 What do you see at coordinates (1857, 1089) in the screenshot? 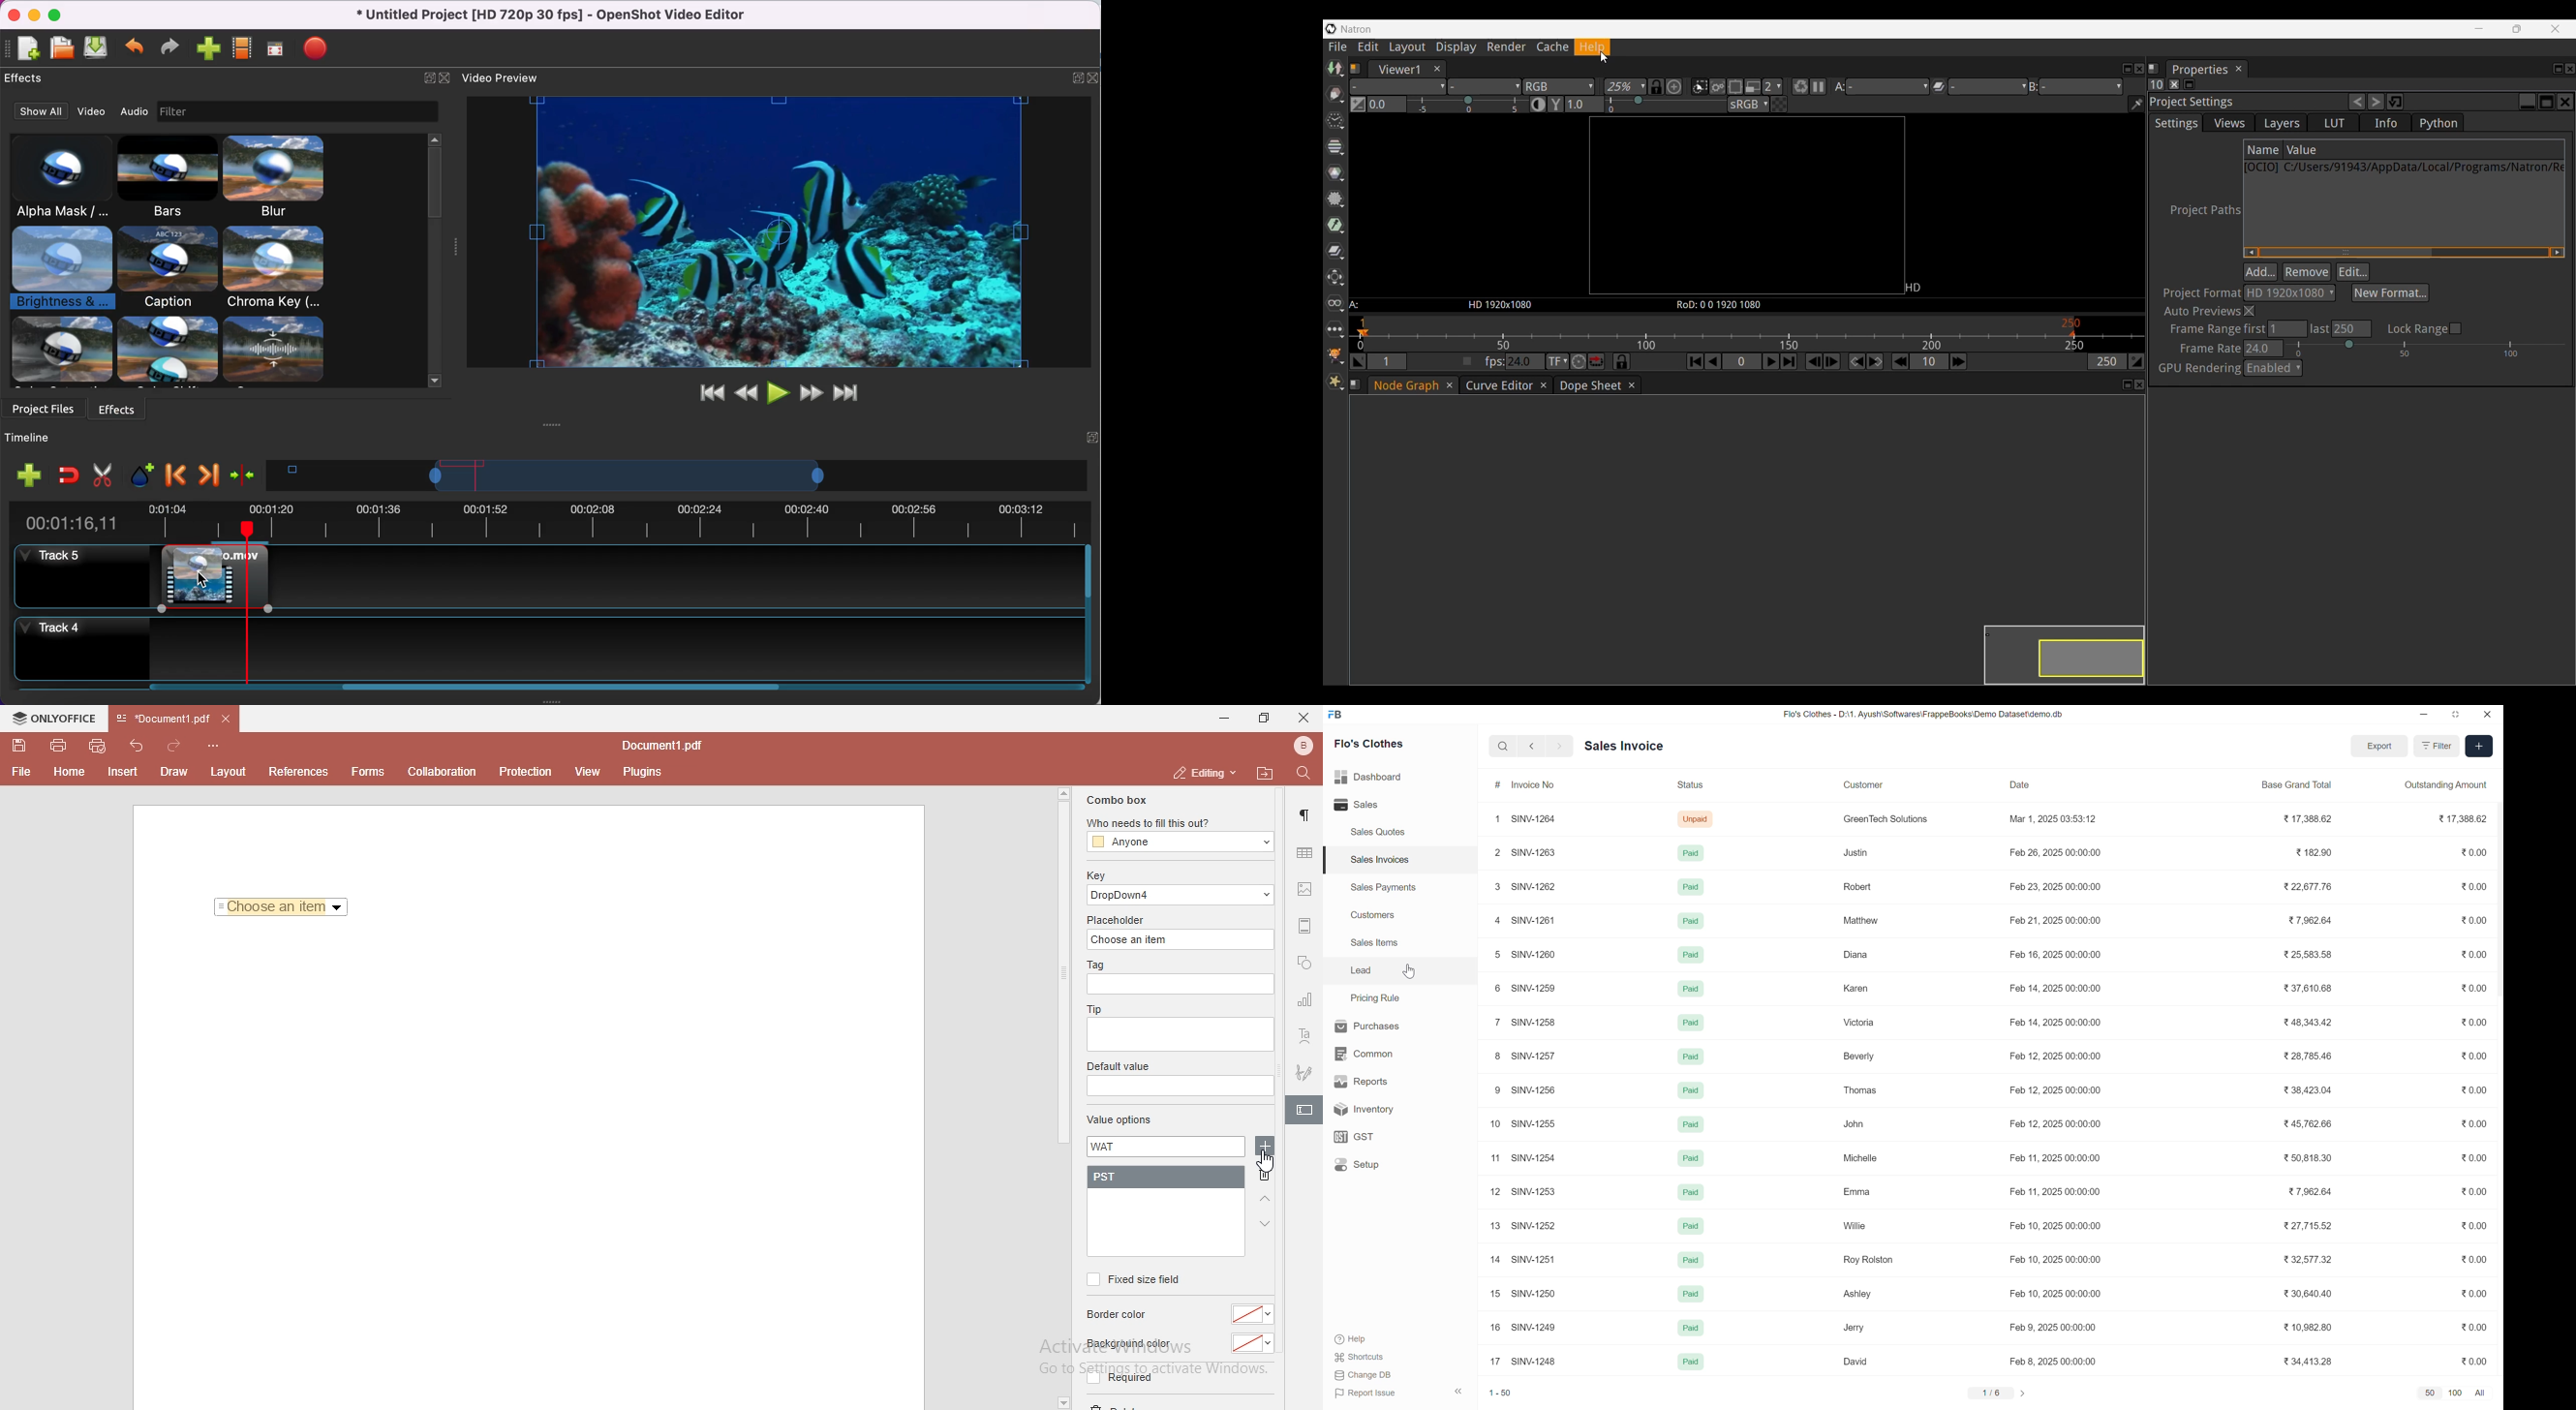
I see `Thomas` at bounding box center [1857, 1089].